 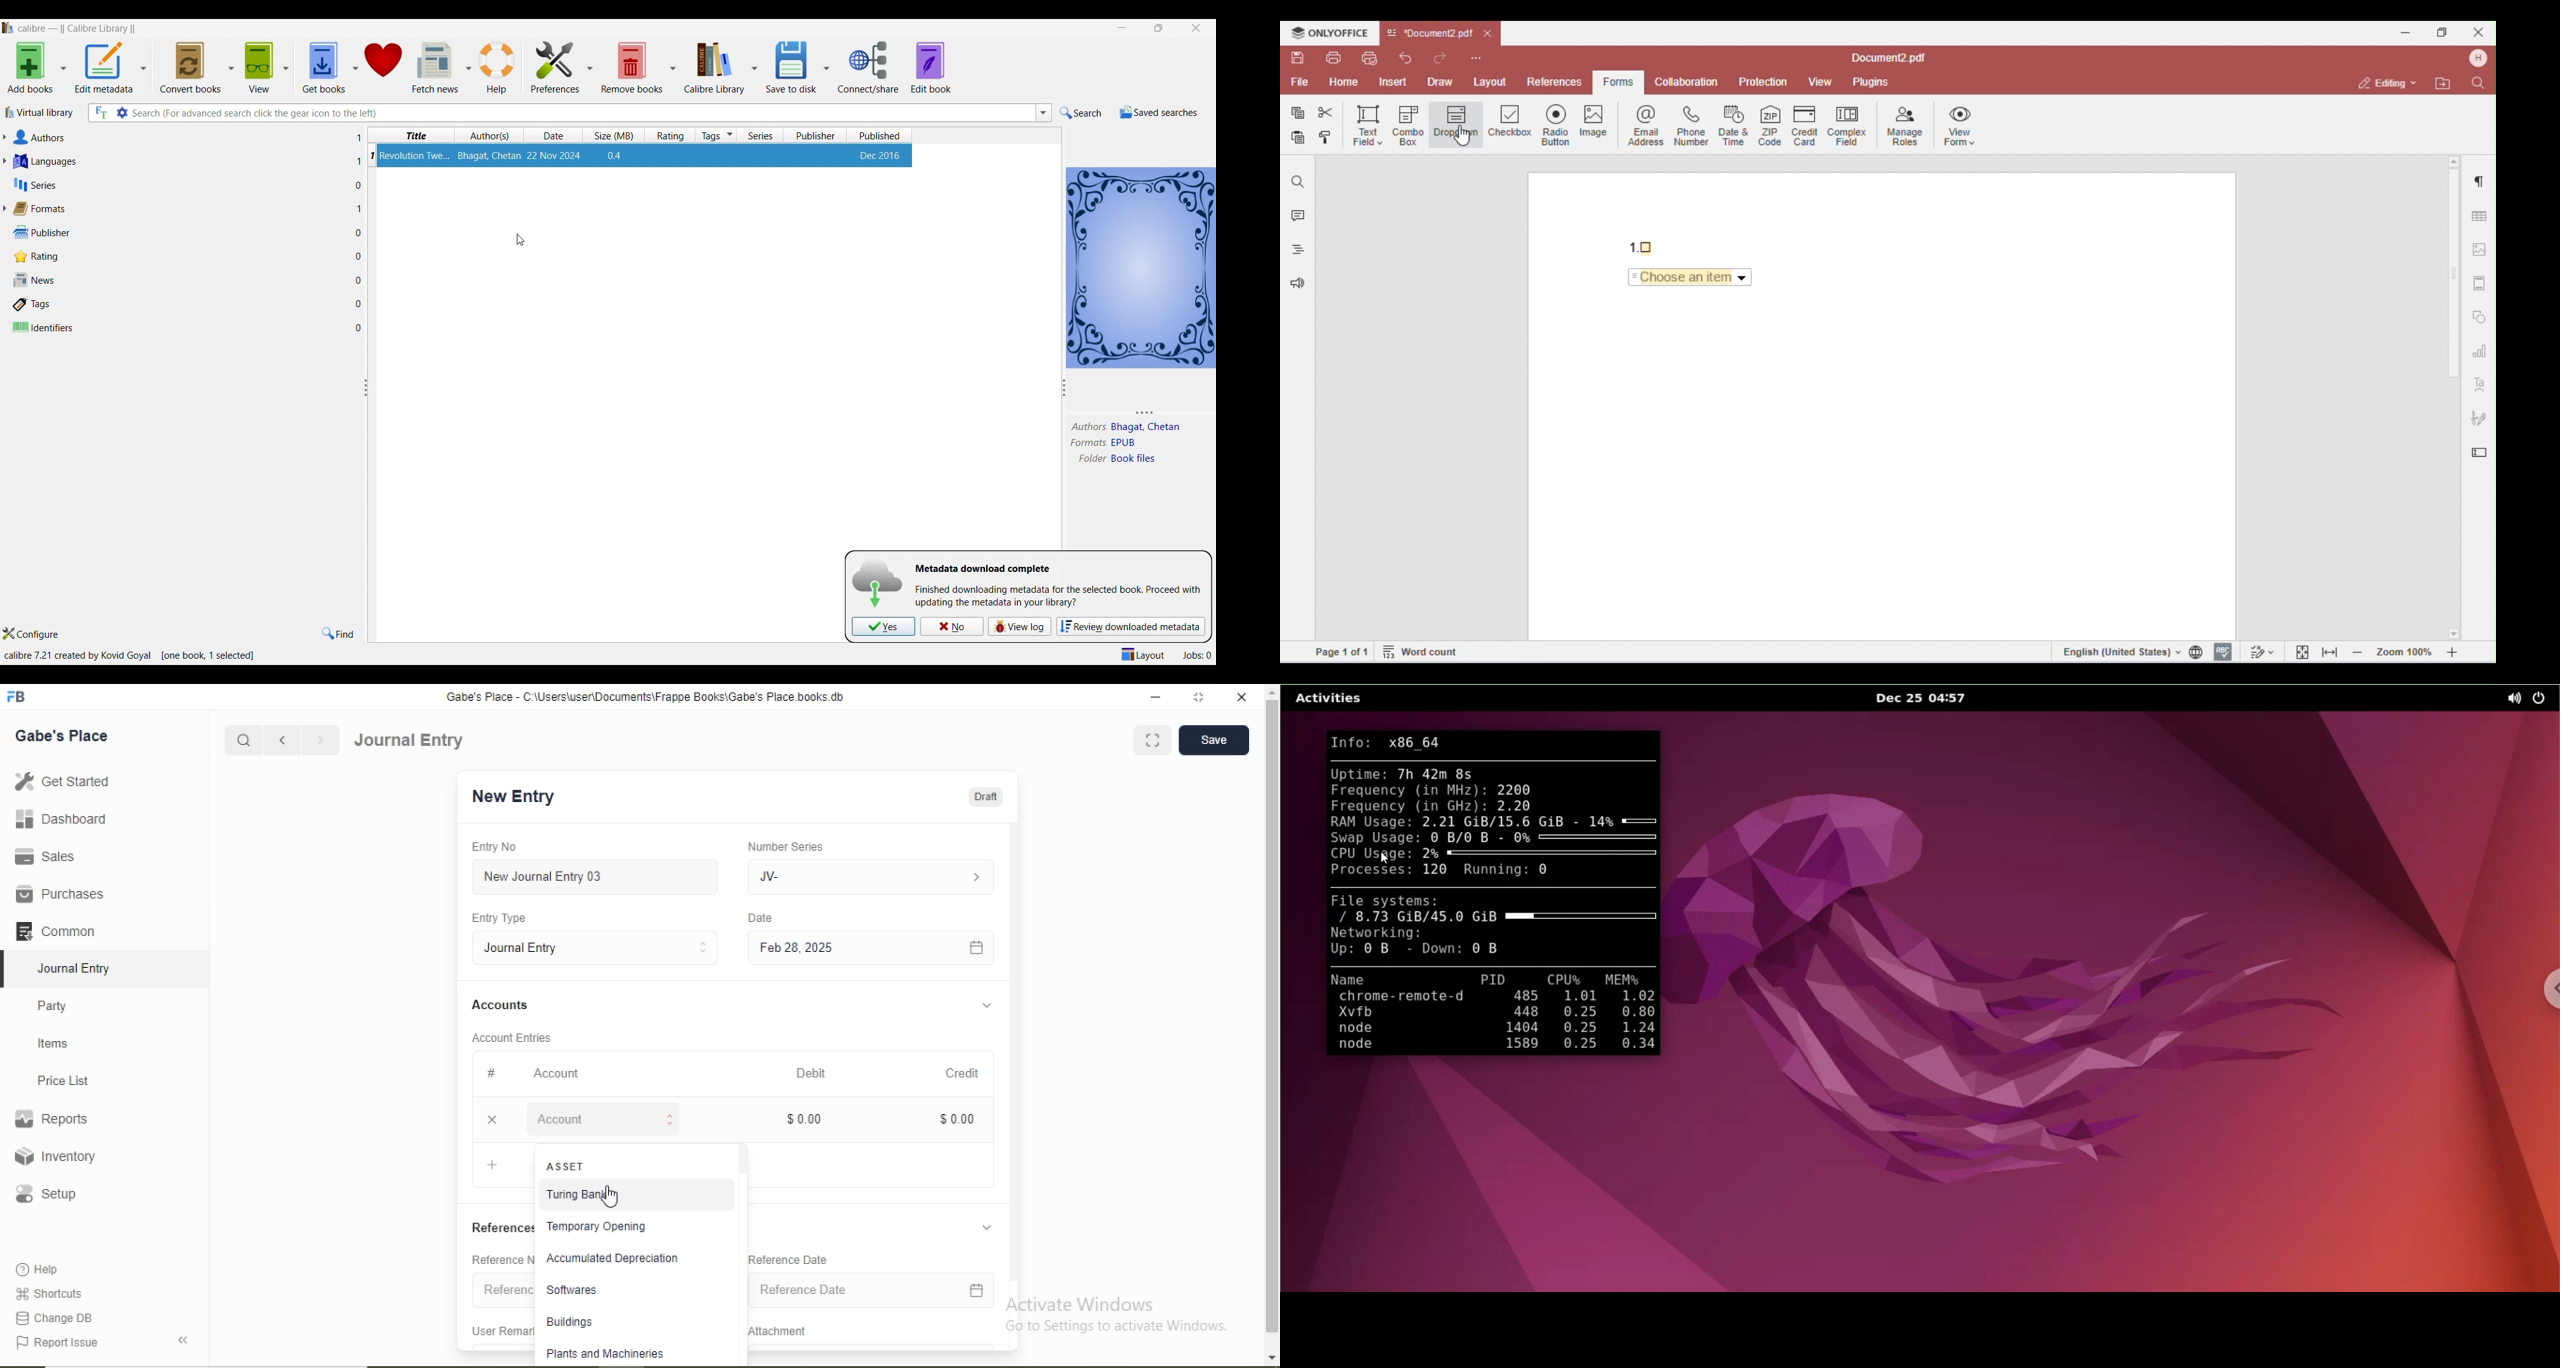 What do you see at coordinates (436, 63) in the screenshot?
I see `fetch news` at bounding box center [436, 63].